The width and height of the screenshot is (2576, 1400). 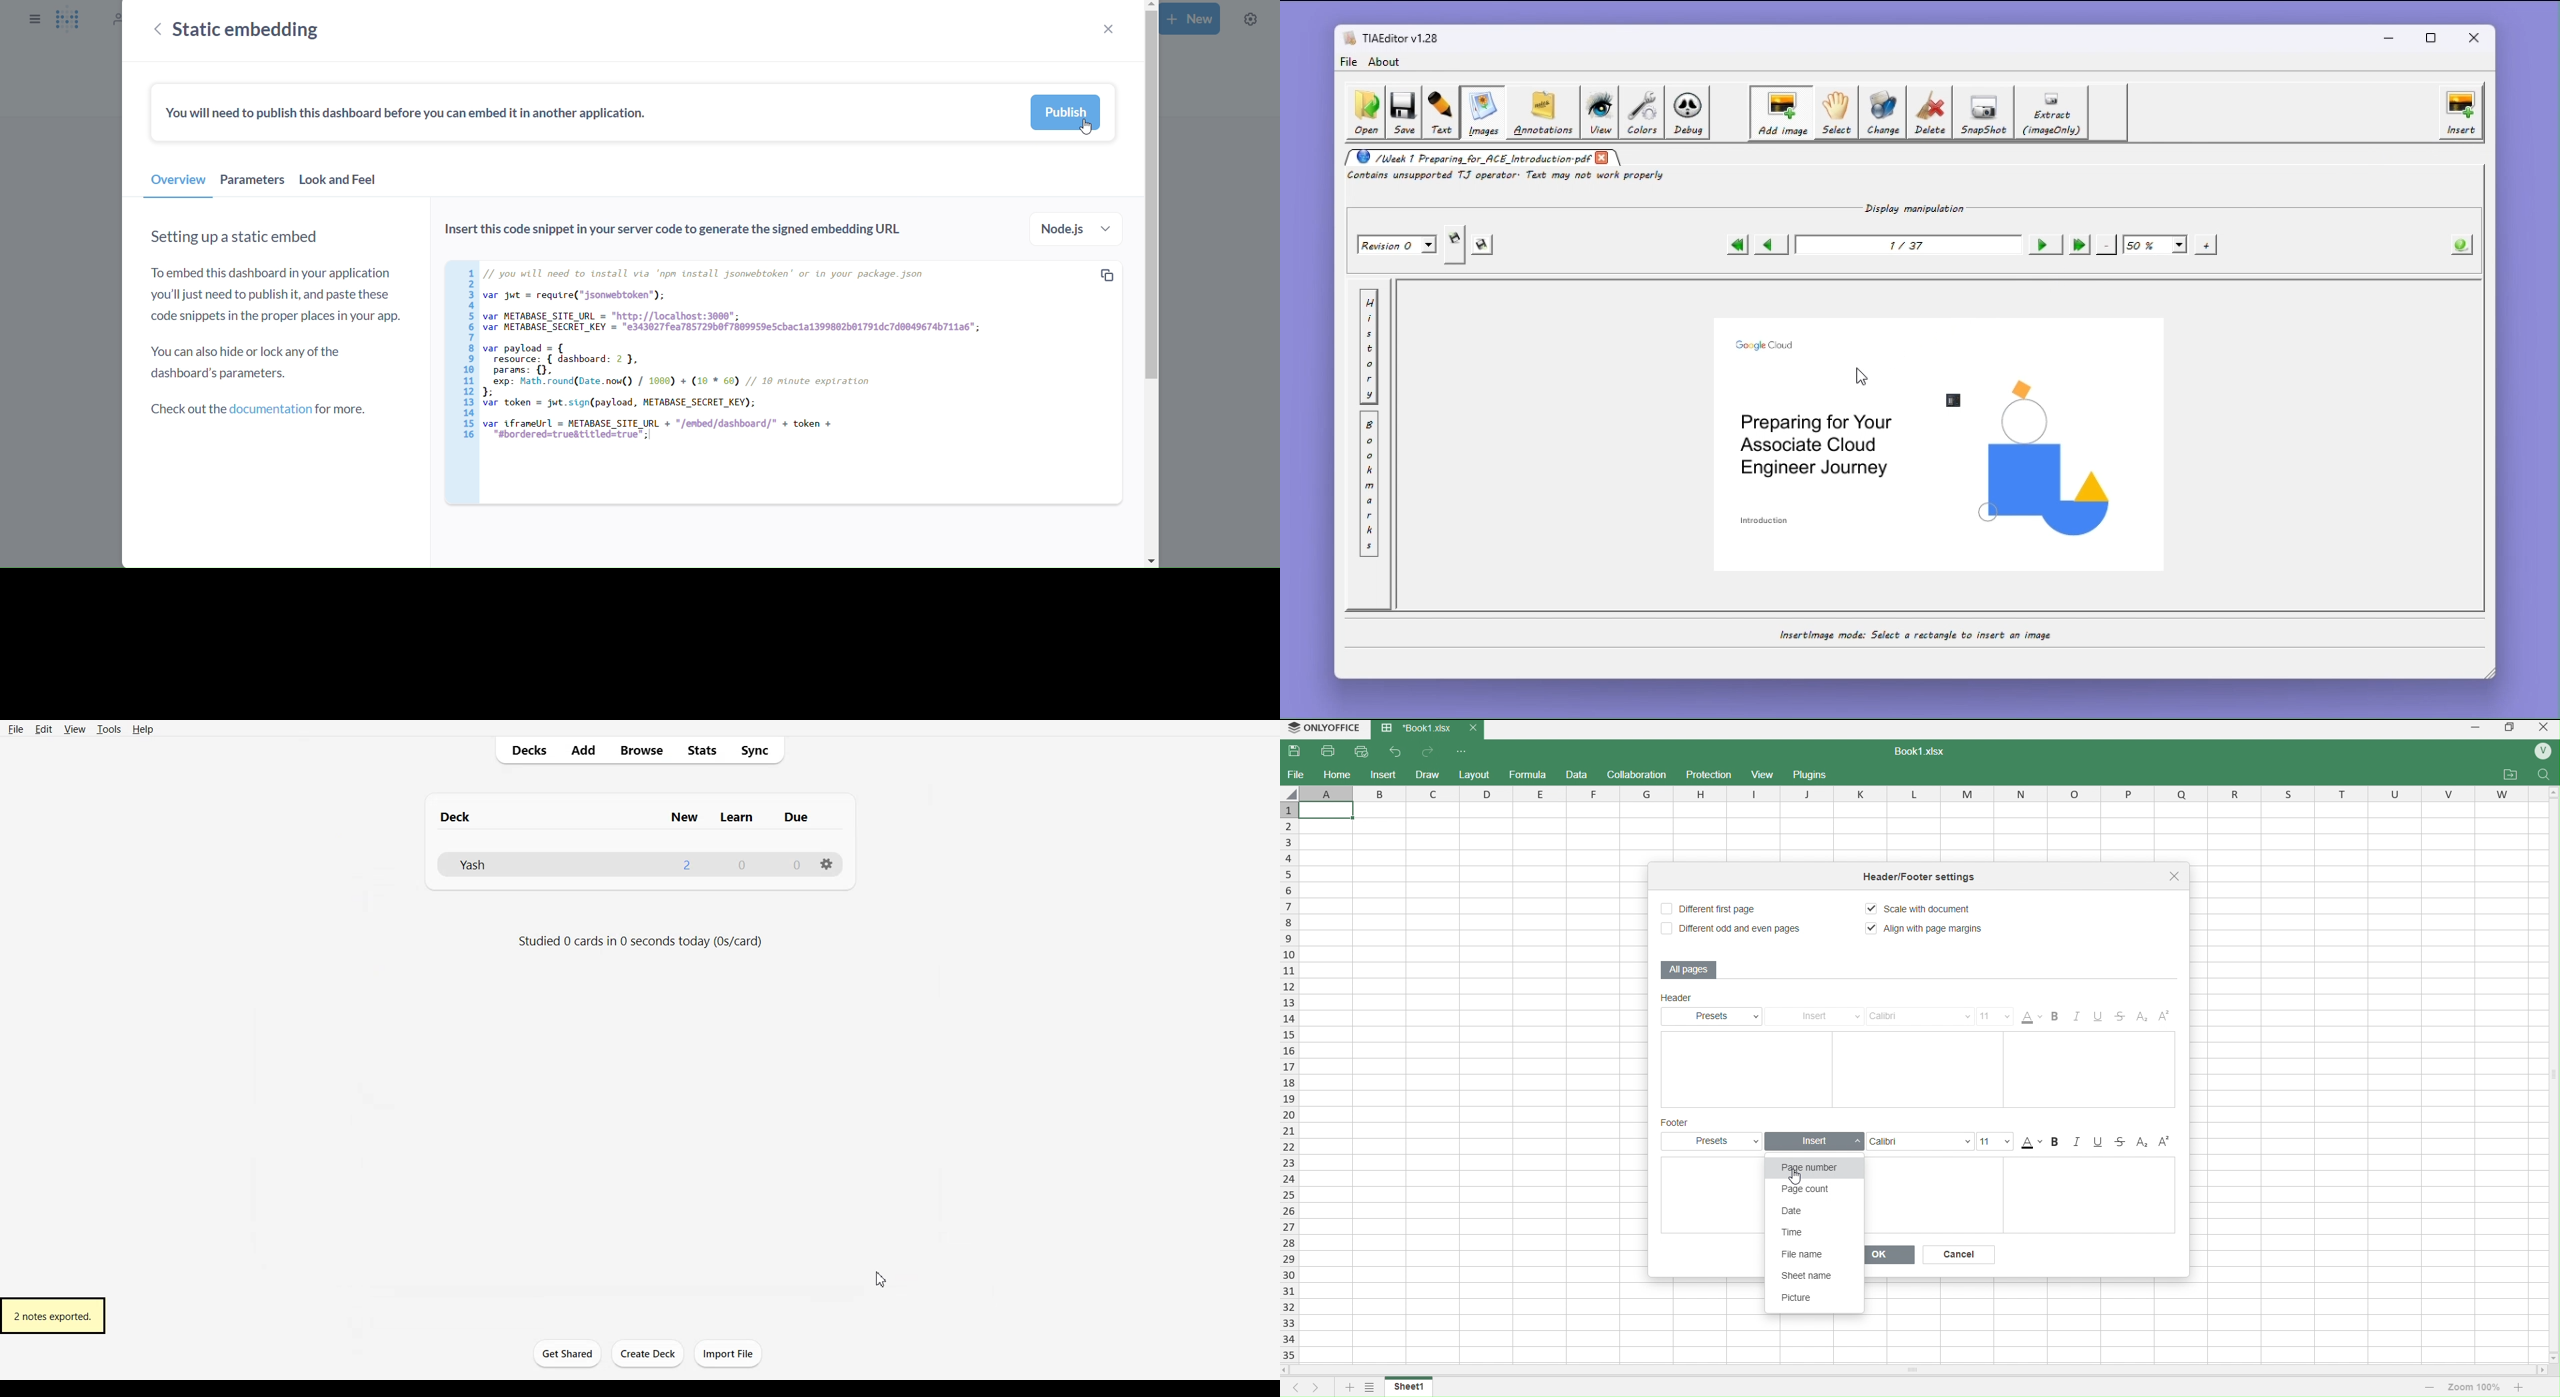 What do you see at coordinates (759, 750) in the screenshot?
I see `Sync` at bounding box center [759, 750].